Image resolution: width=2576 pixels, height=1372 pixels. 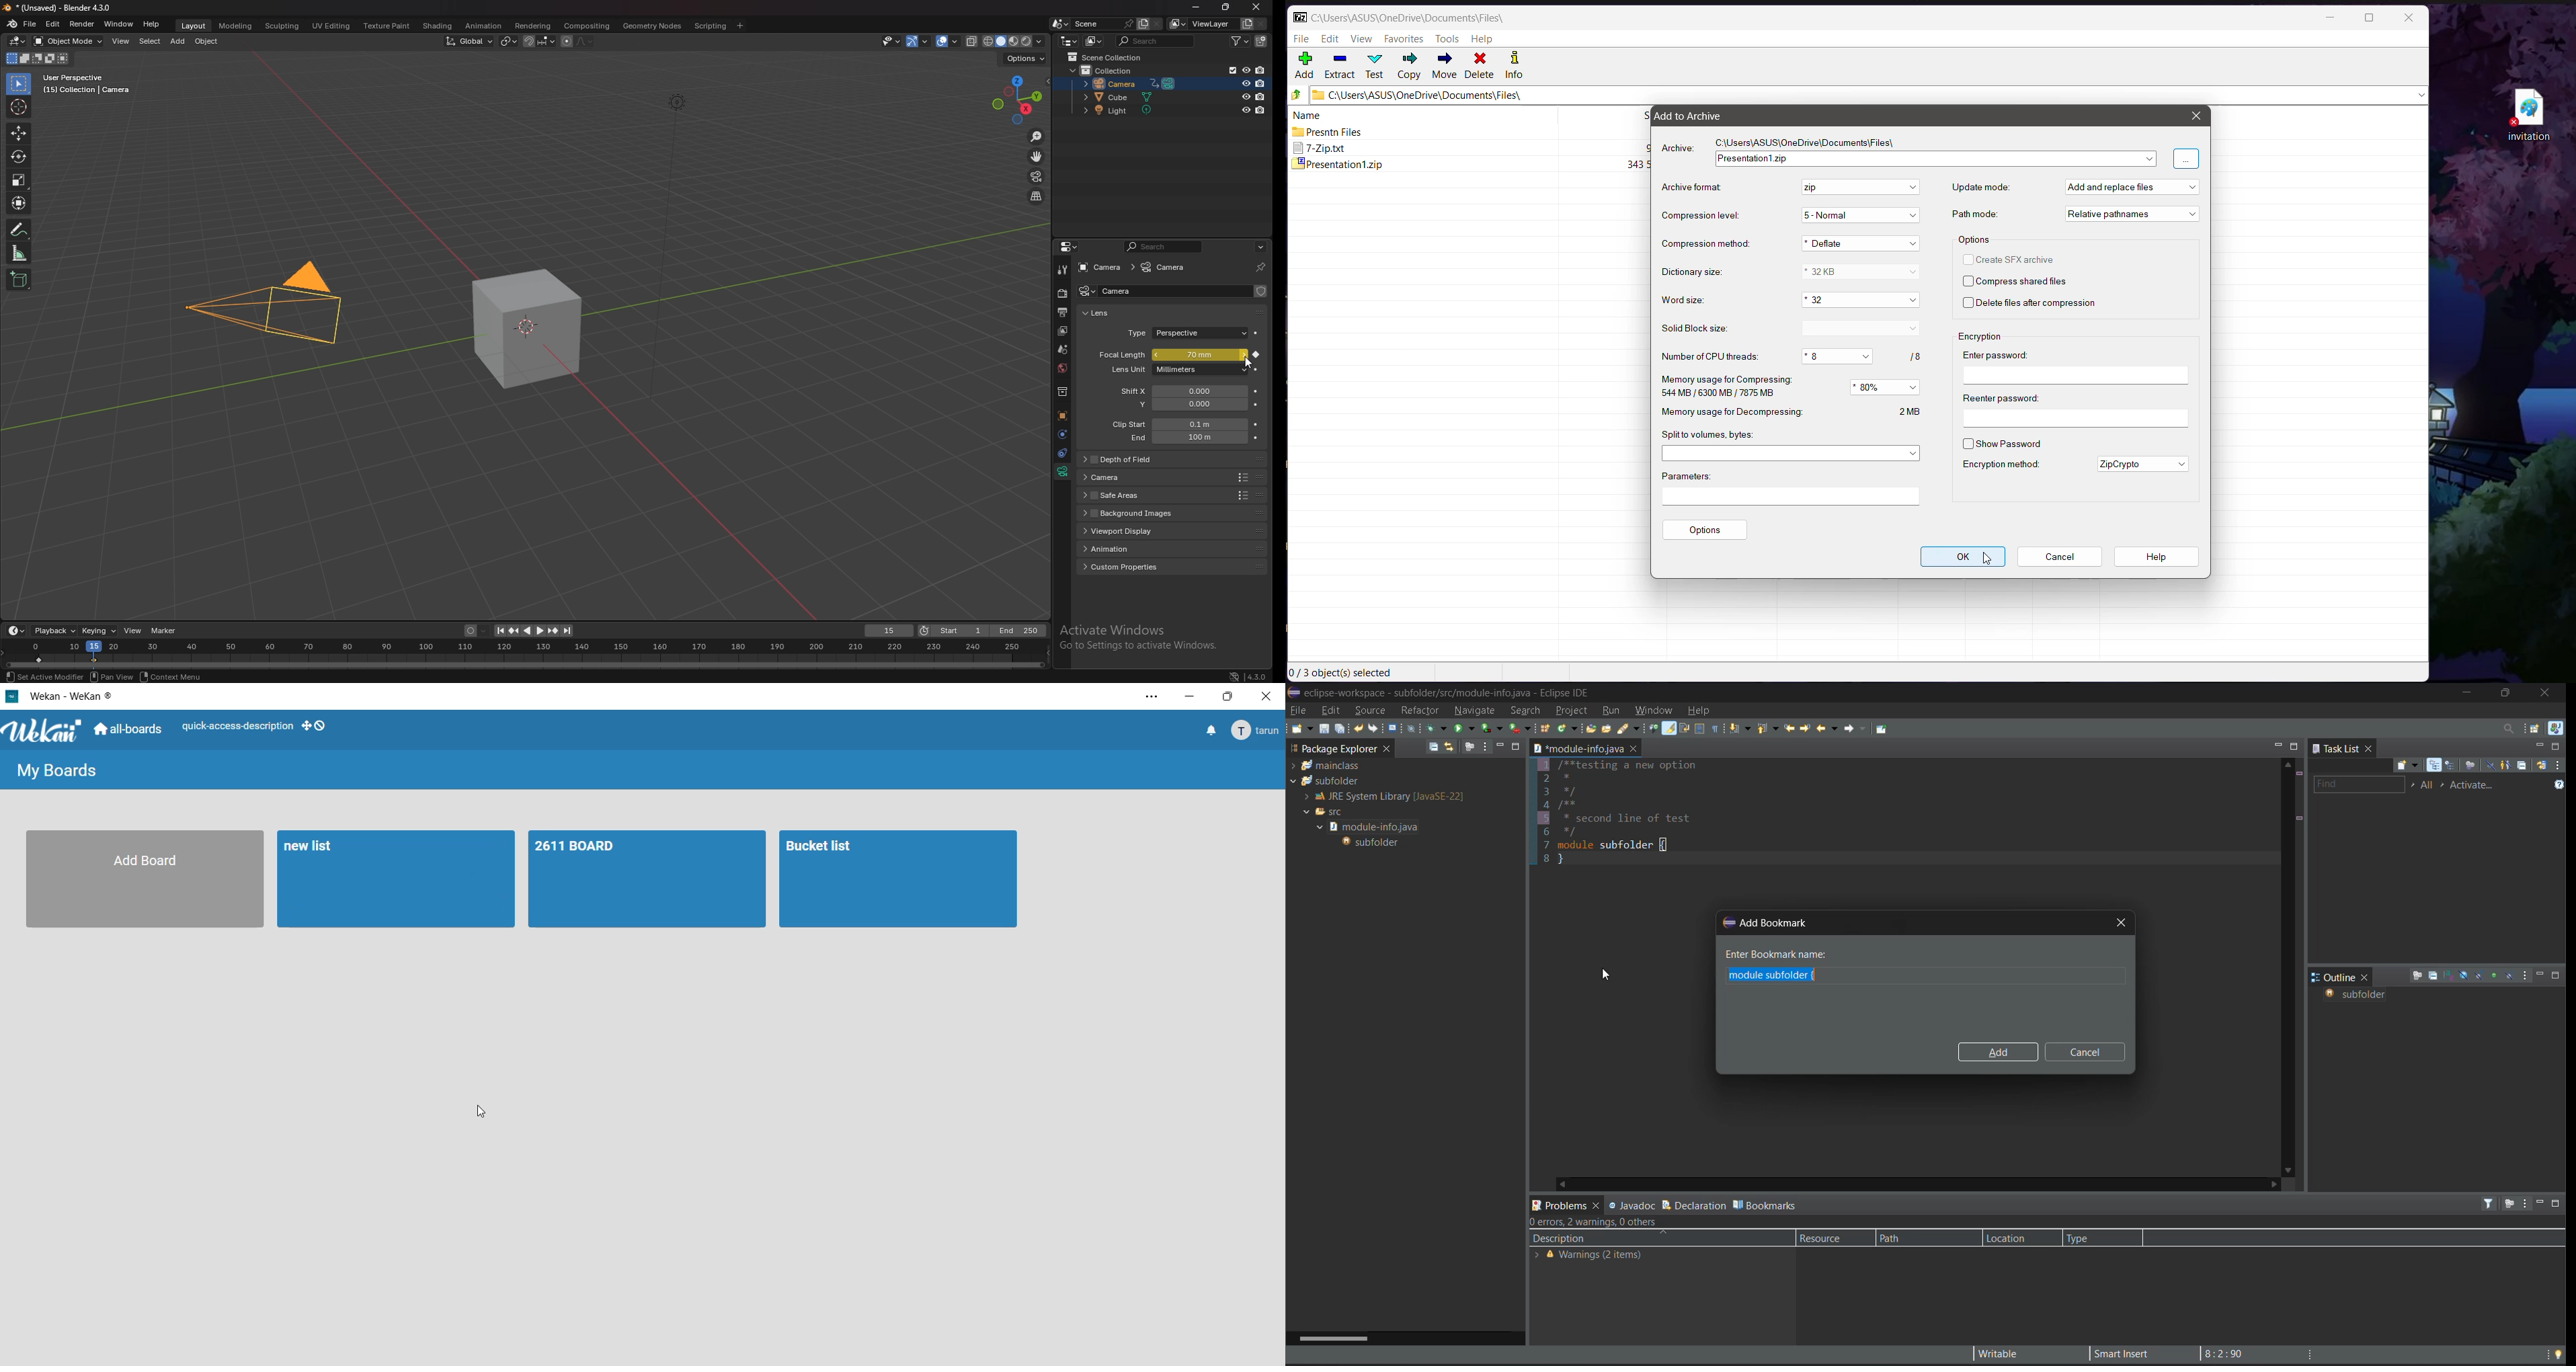 What do you see at coordinates (2014, 282) in the screenshot?
I see `Compress shared files - click to enable/disable` at bounding box center [2014, 282].